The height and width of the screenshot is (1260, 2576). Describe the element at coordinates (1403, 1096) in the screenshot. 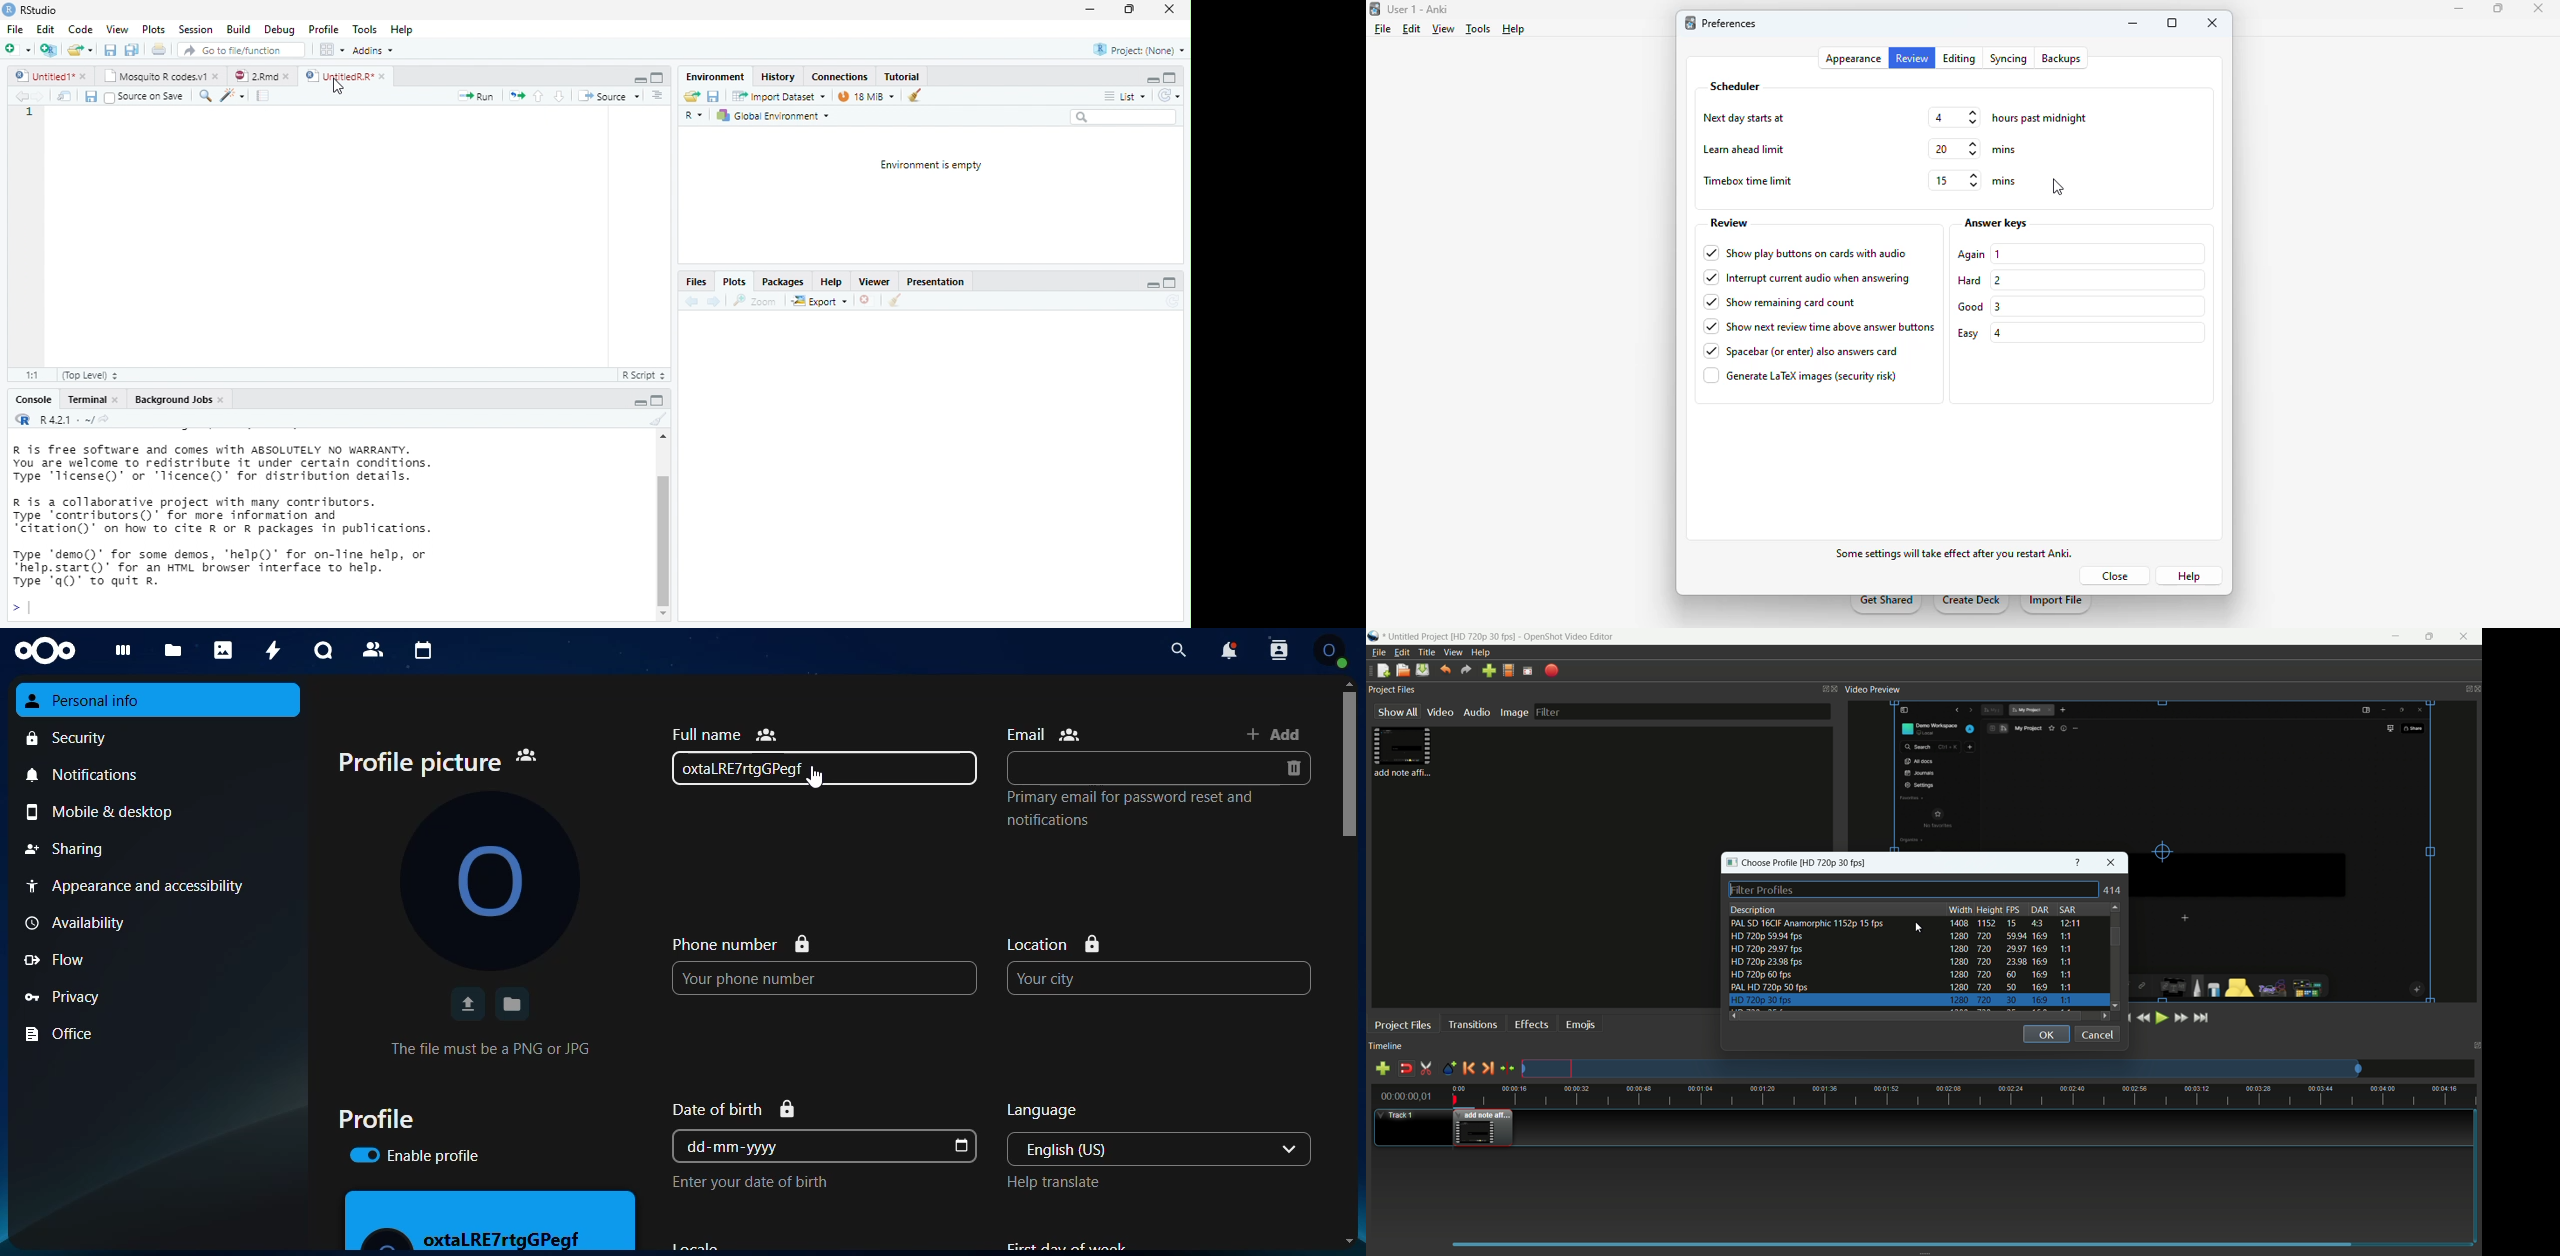

I see `current time` at that location.